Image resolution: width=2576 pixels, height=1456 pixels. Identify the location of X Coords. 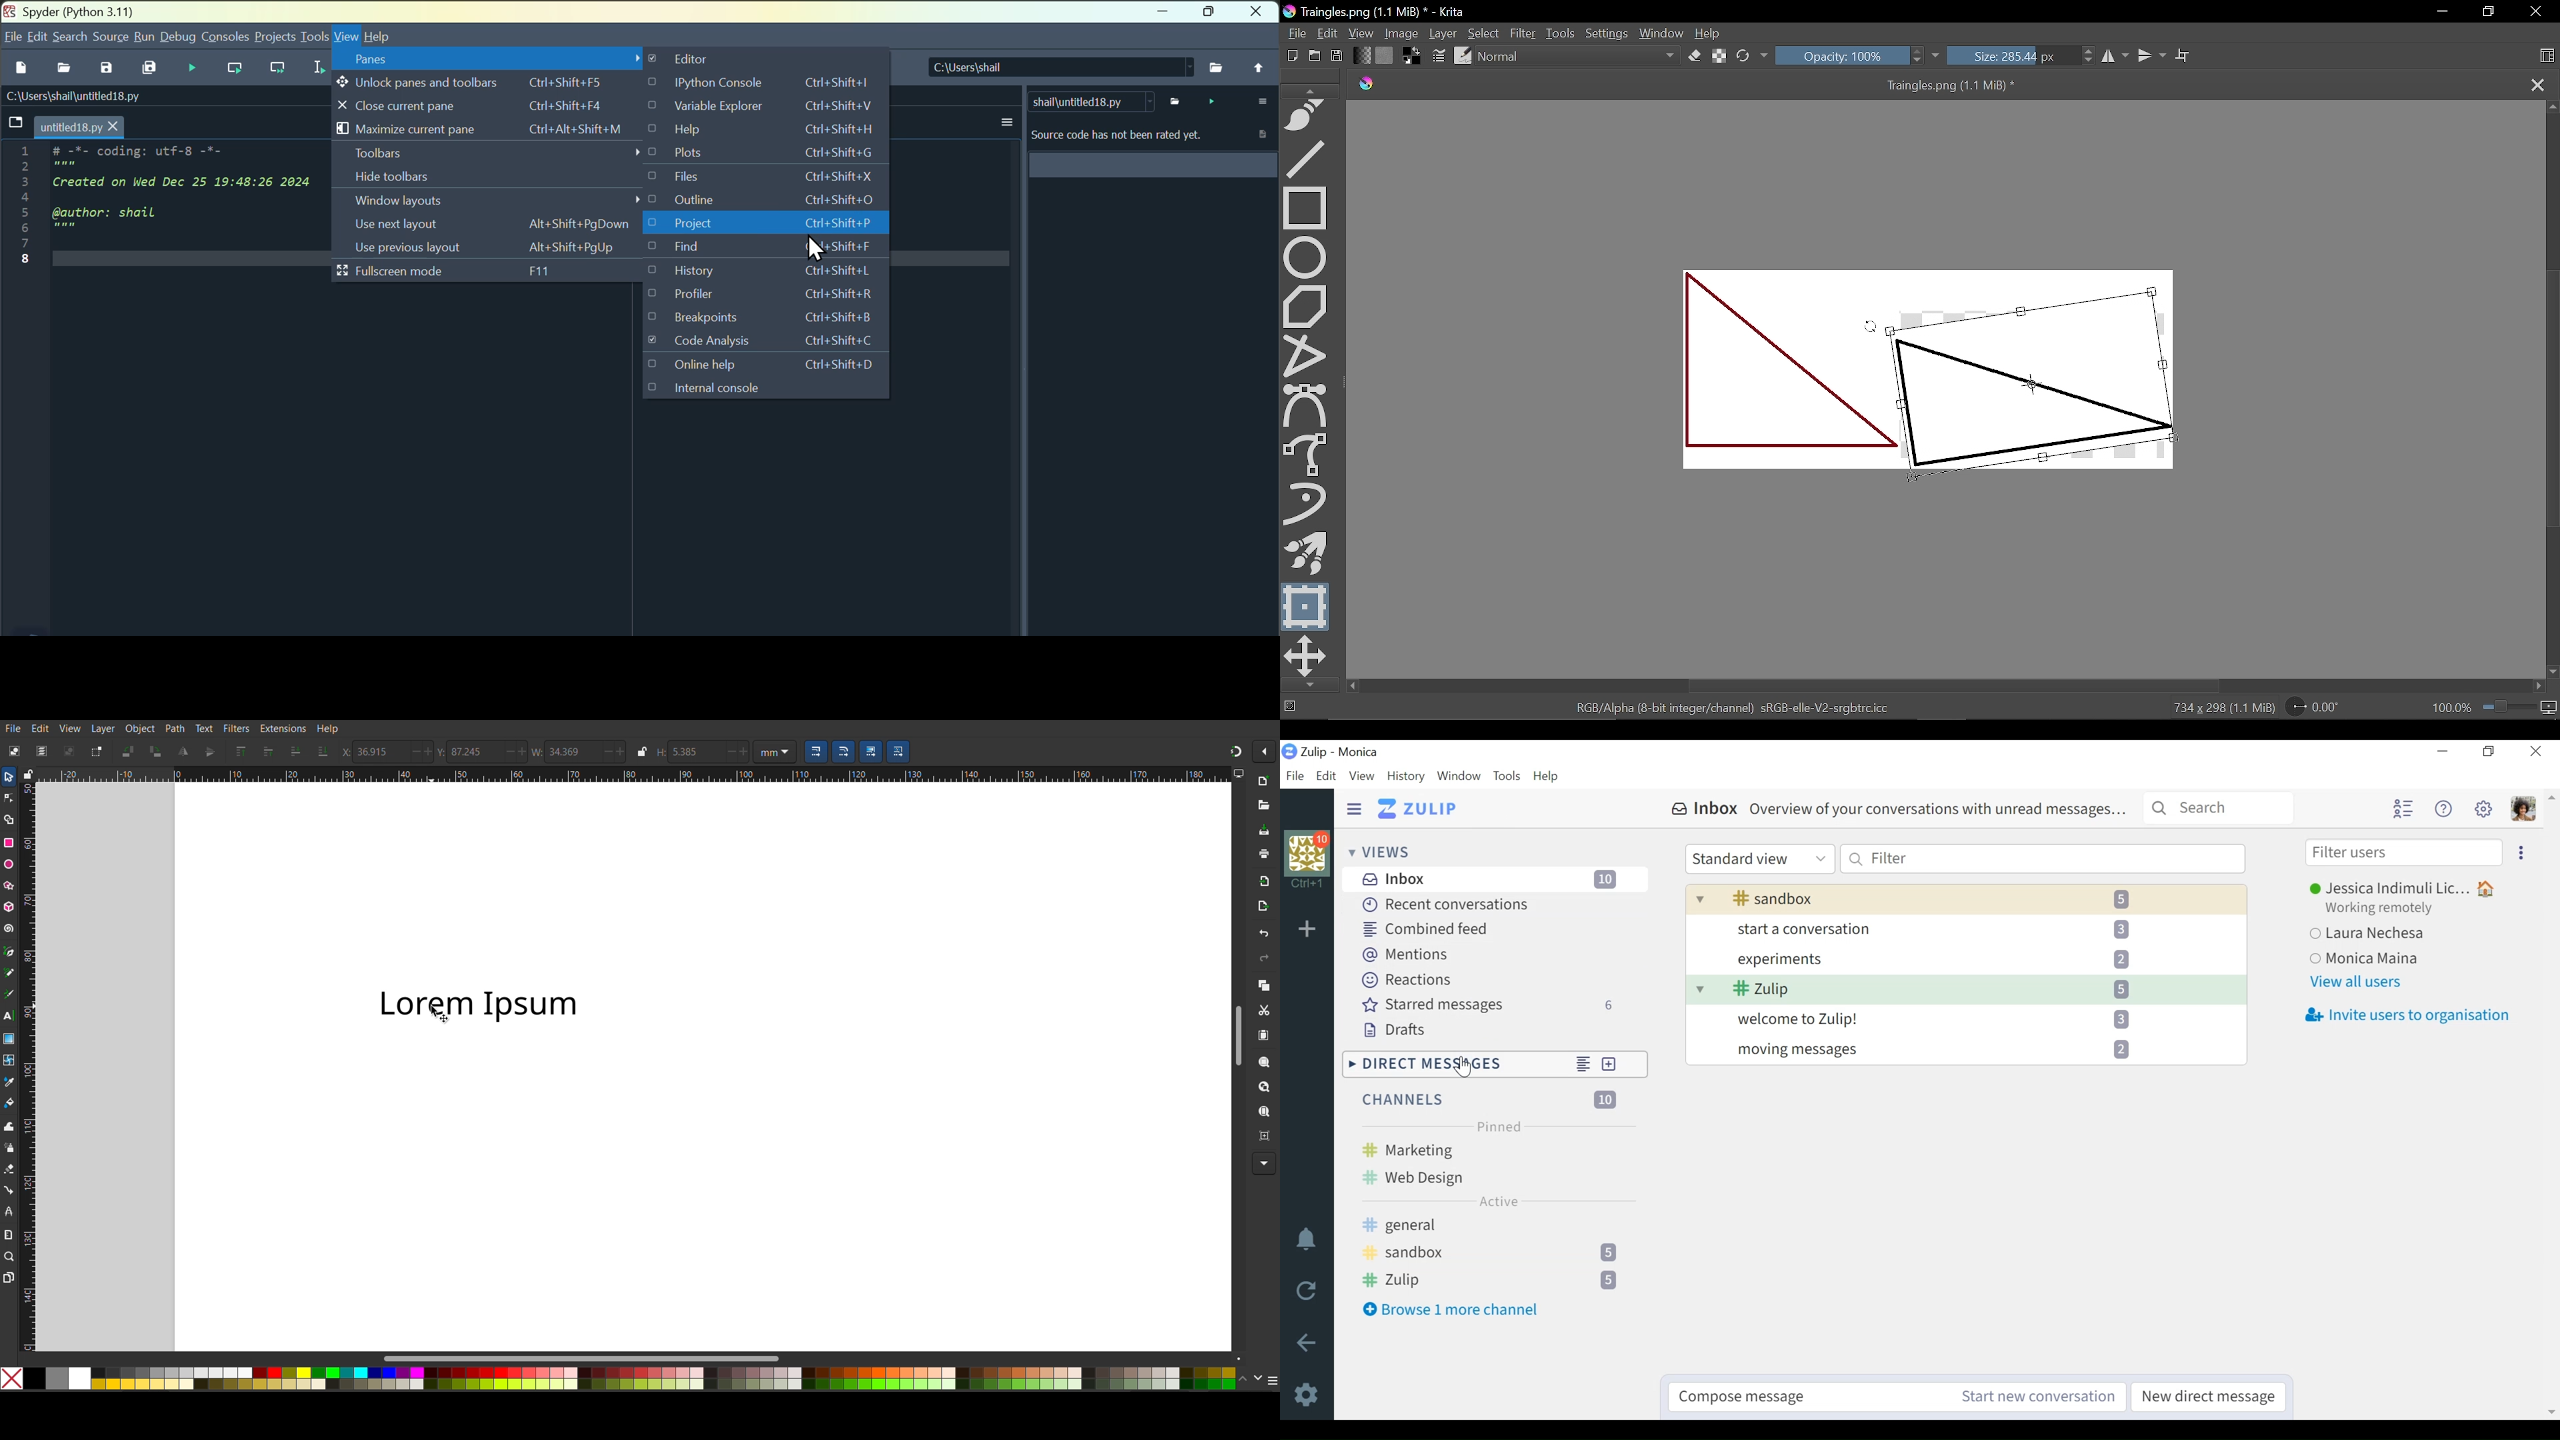
(389, 753).